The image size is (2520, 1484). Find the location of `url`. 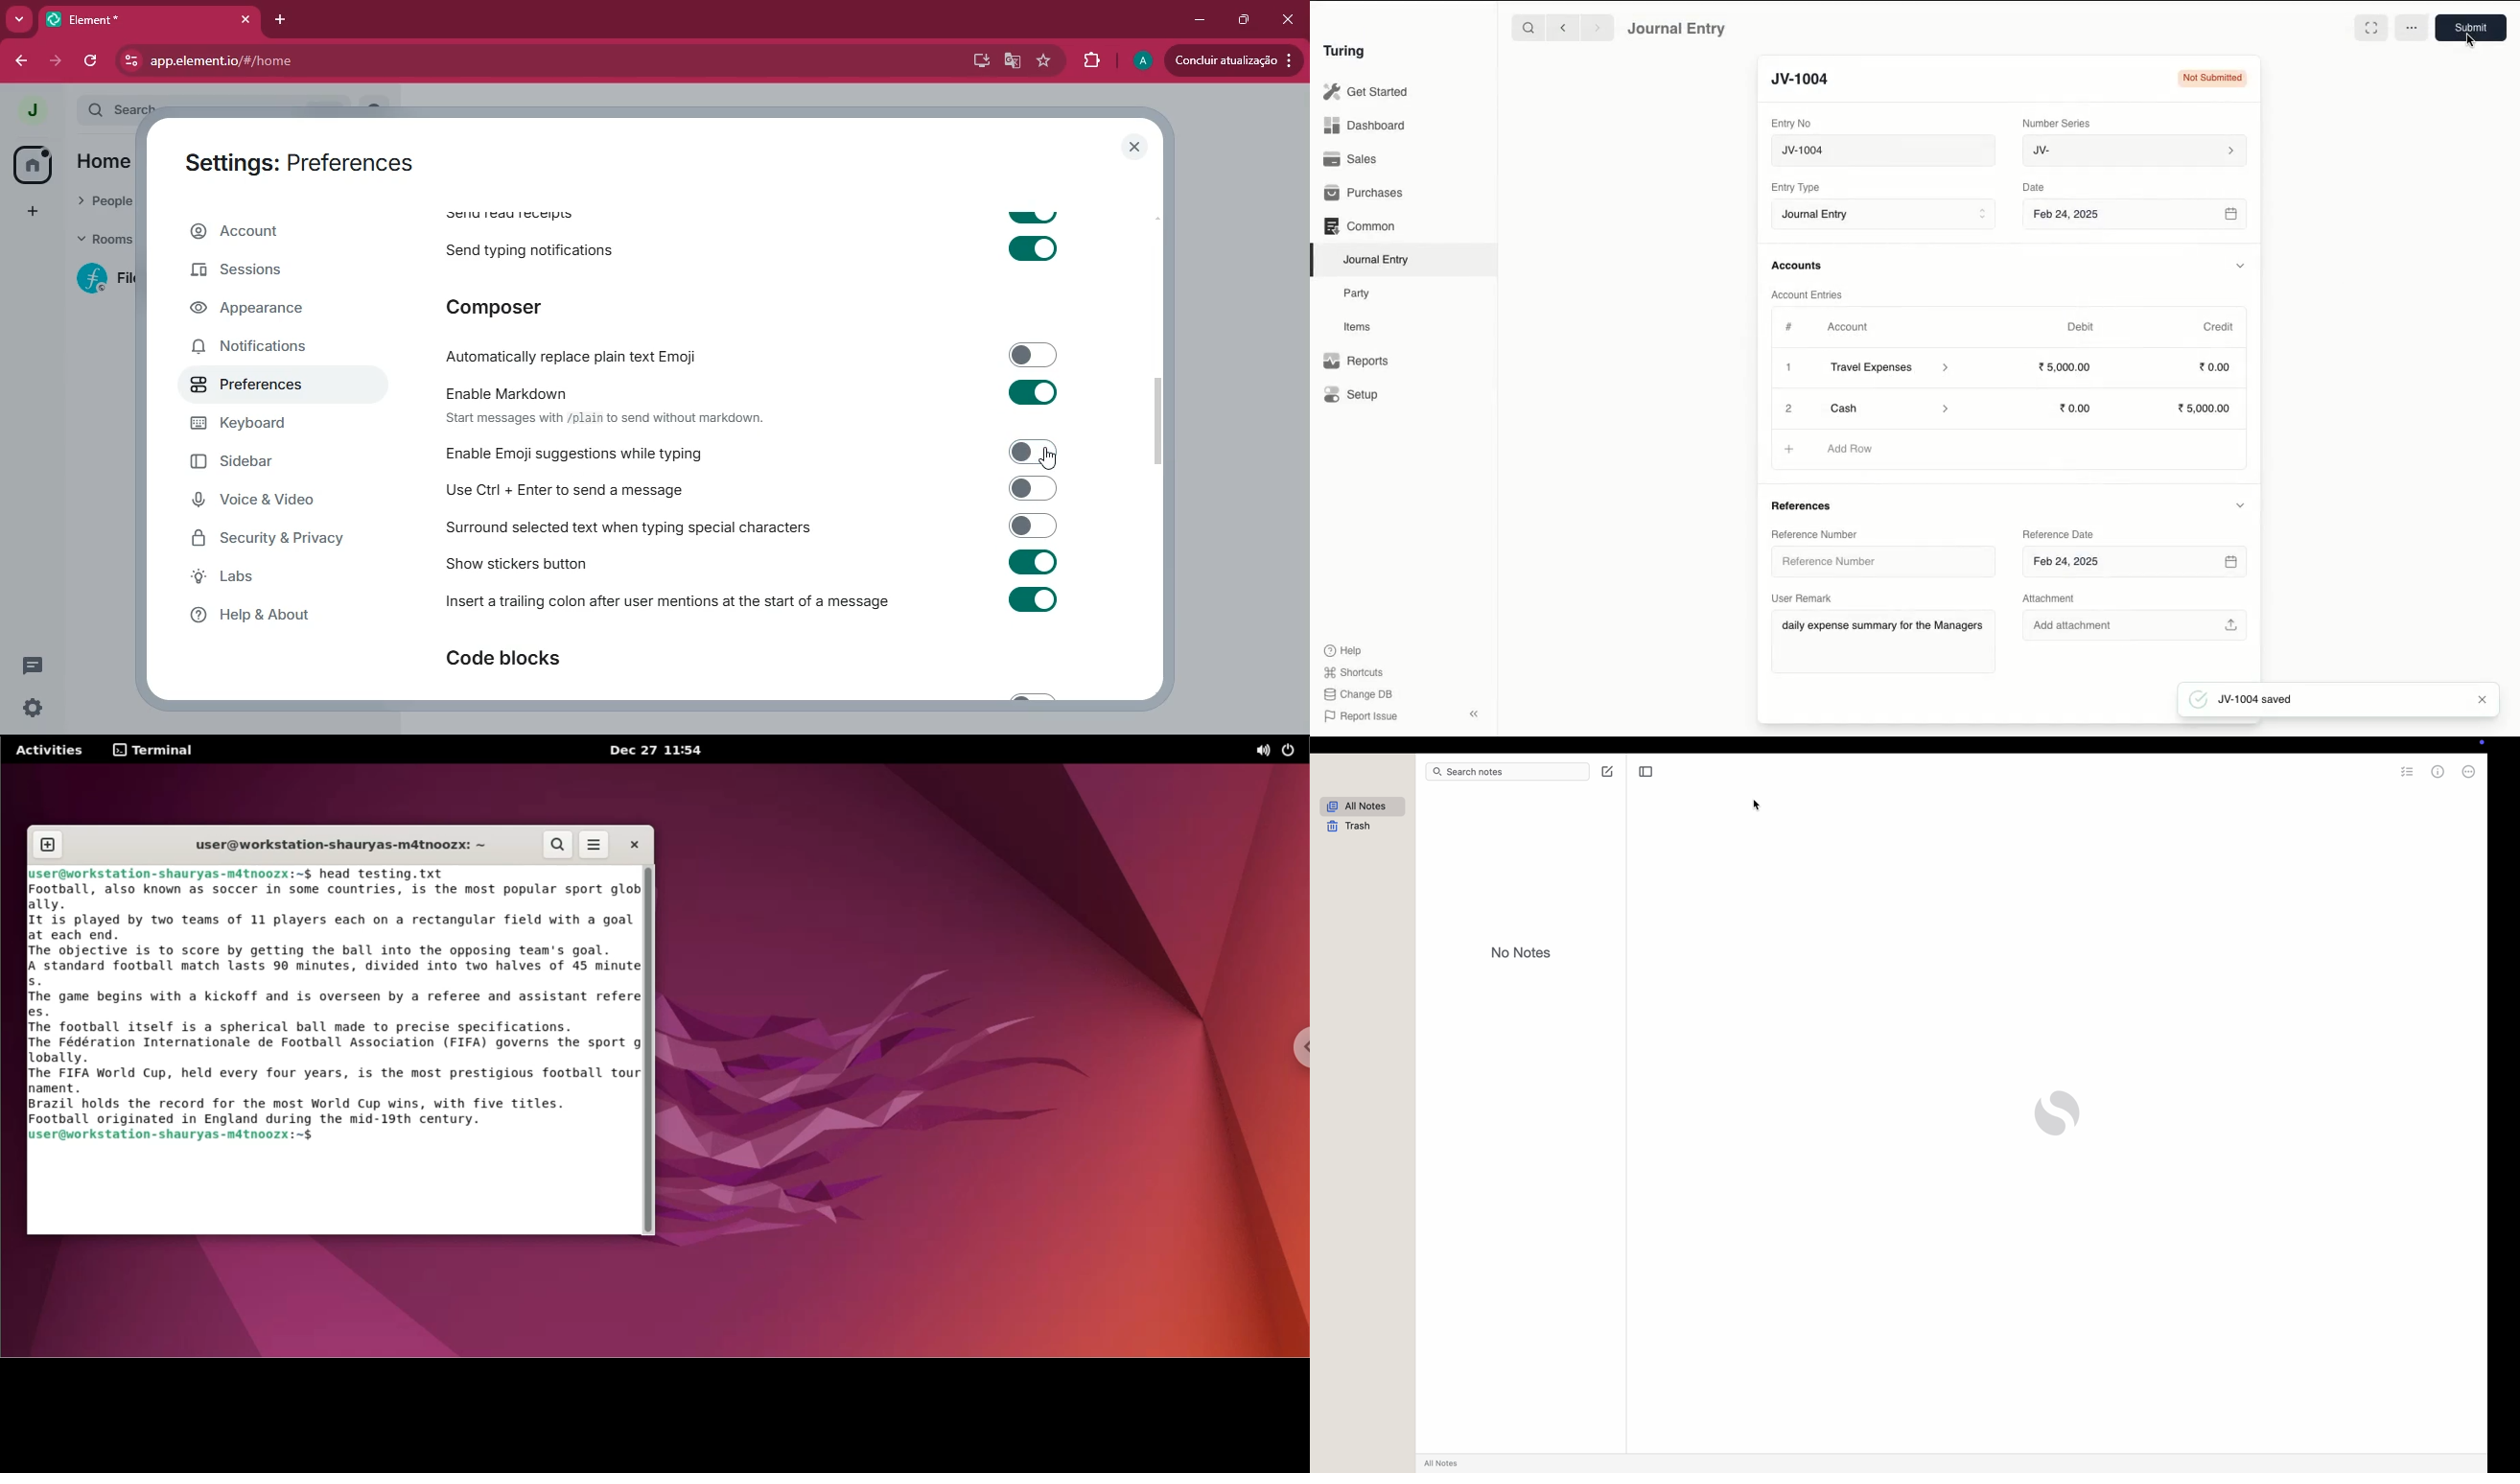

url is located at coordinates (288, 61).